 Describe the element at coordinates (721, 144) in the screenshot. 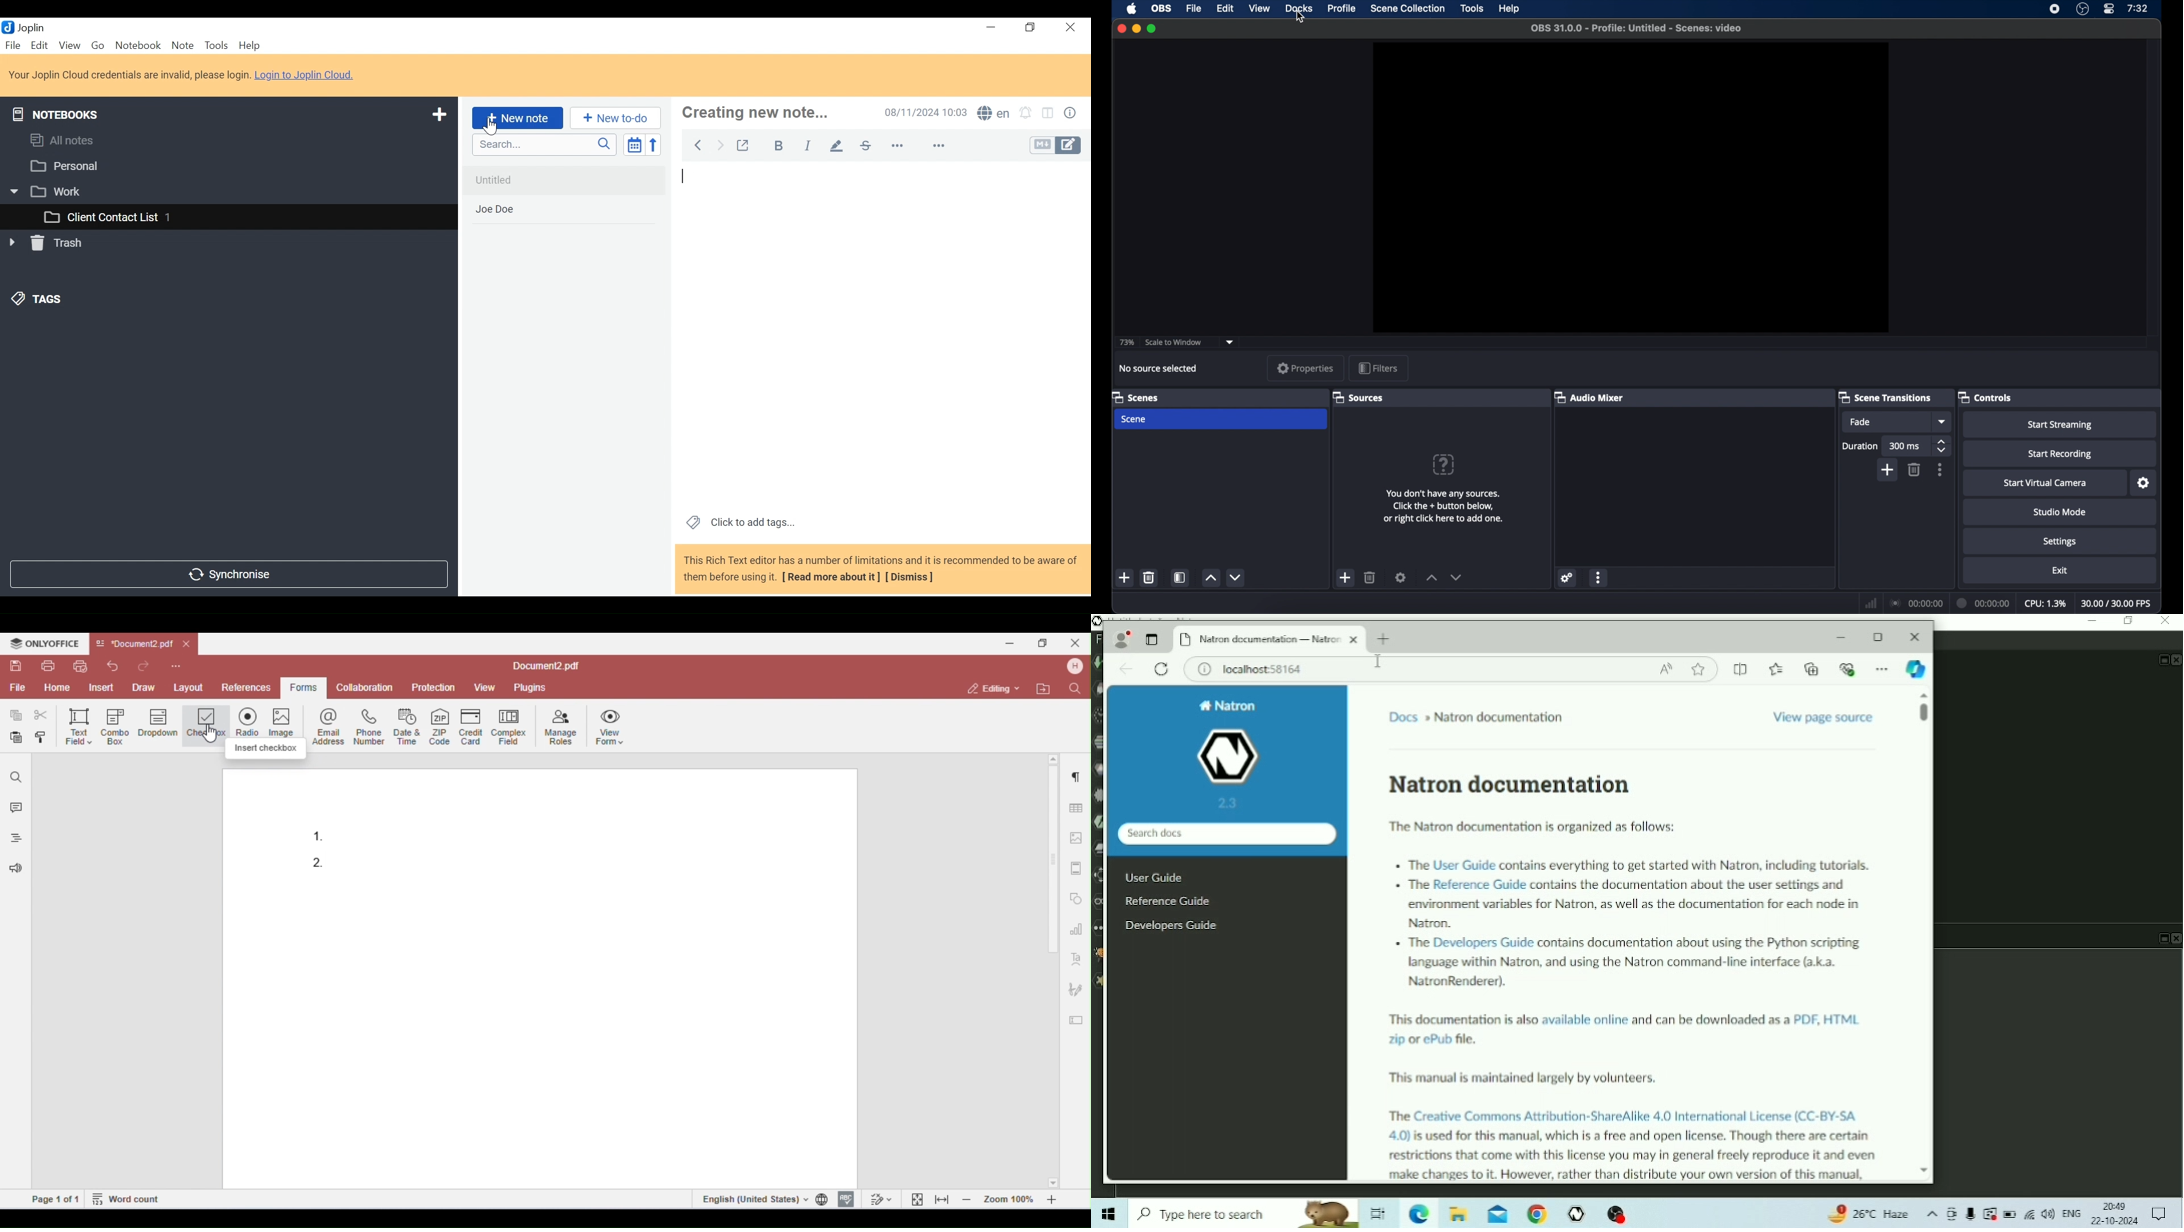

I see `Forward` at that location.